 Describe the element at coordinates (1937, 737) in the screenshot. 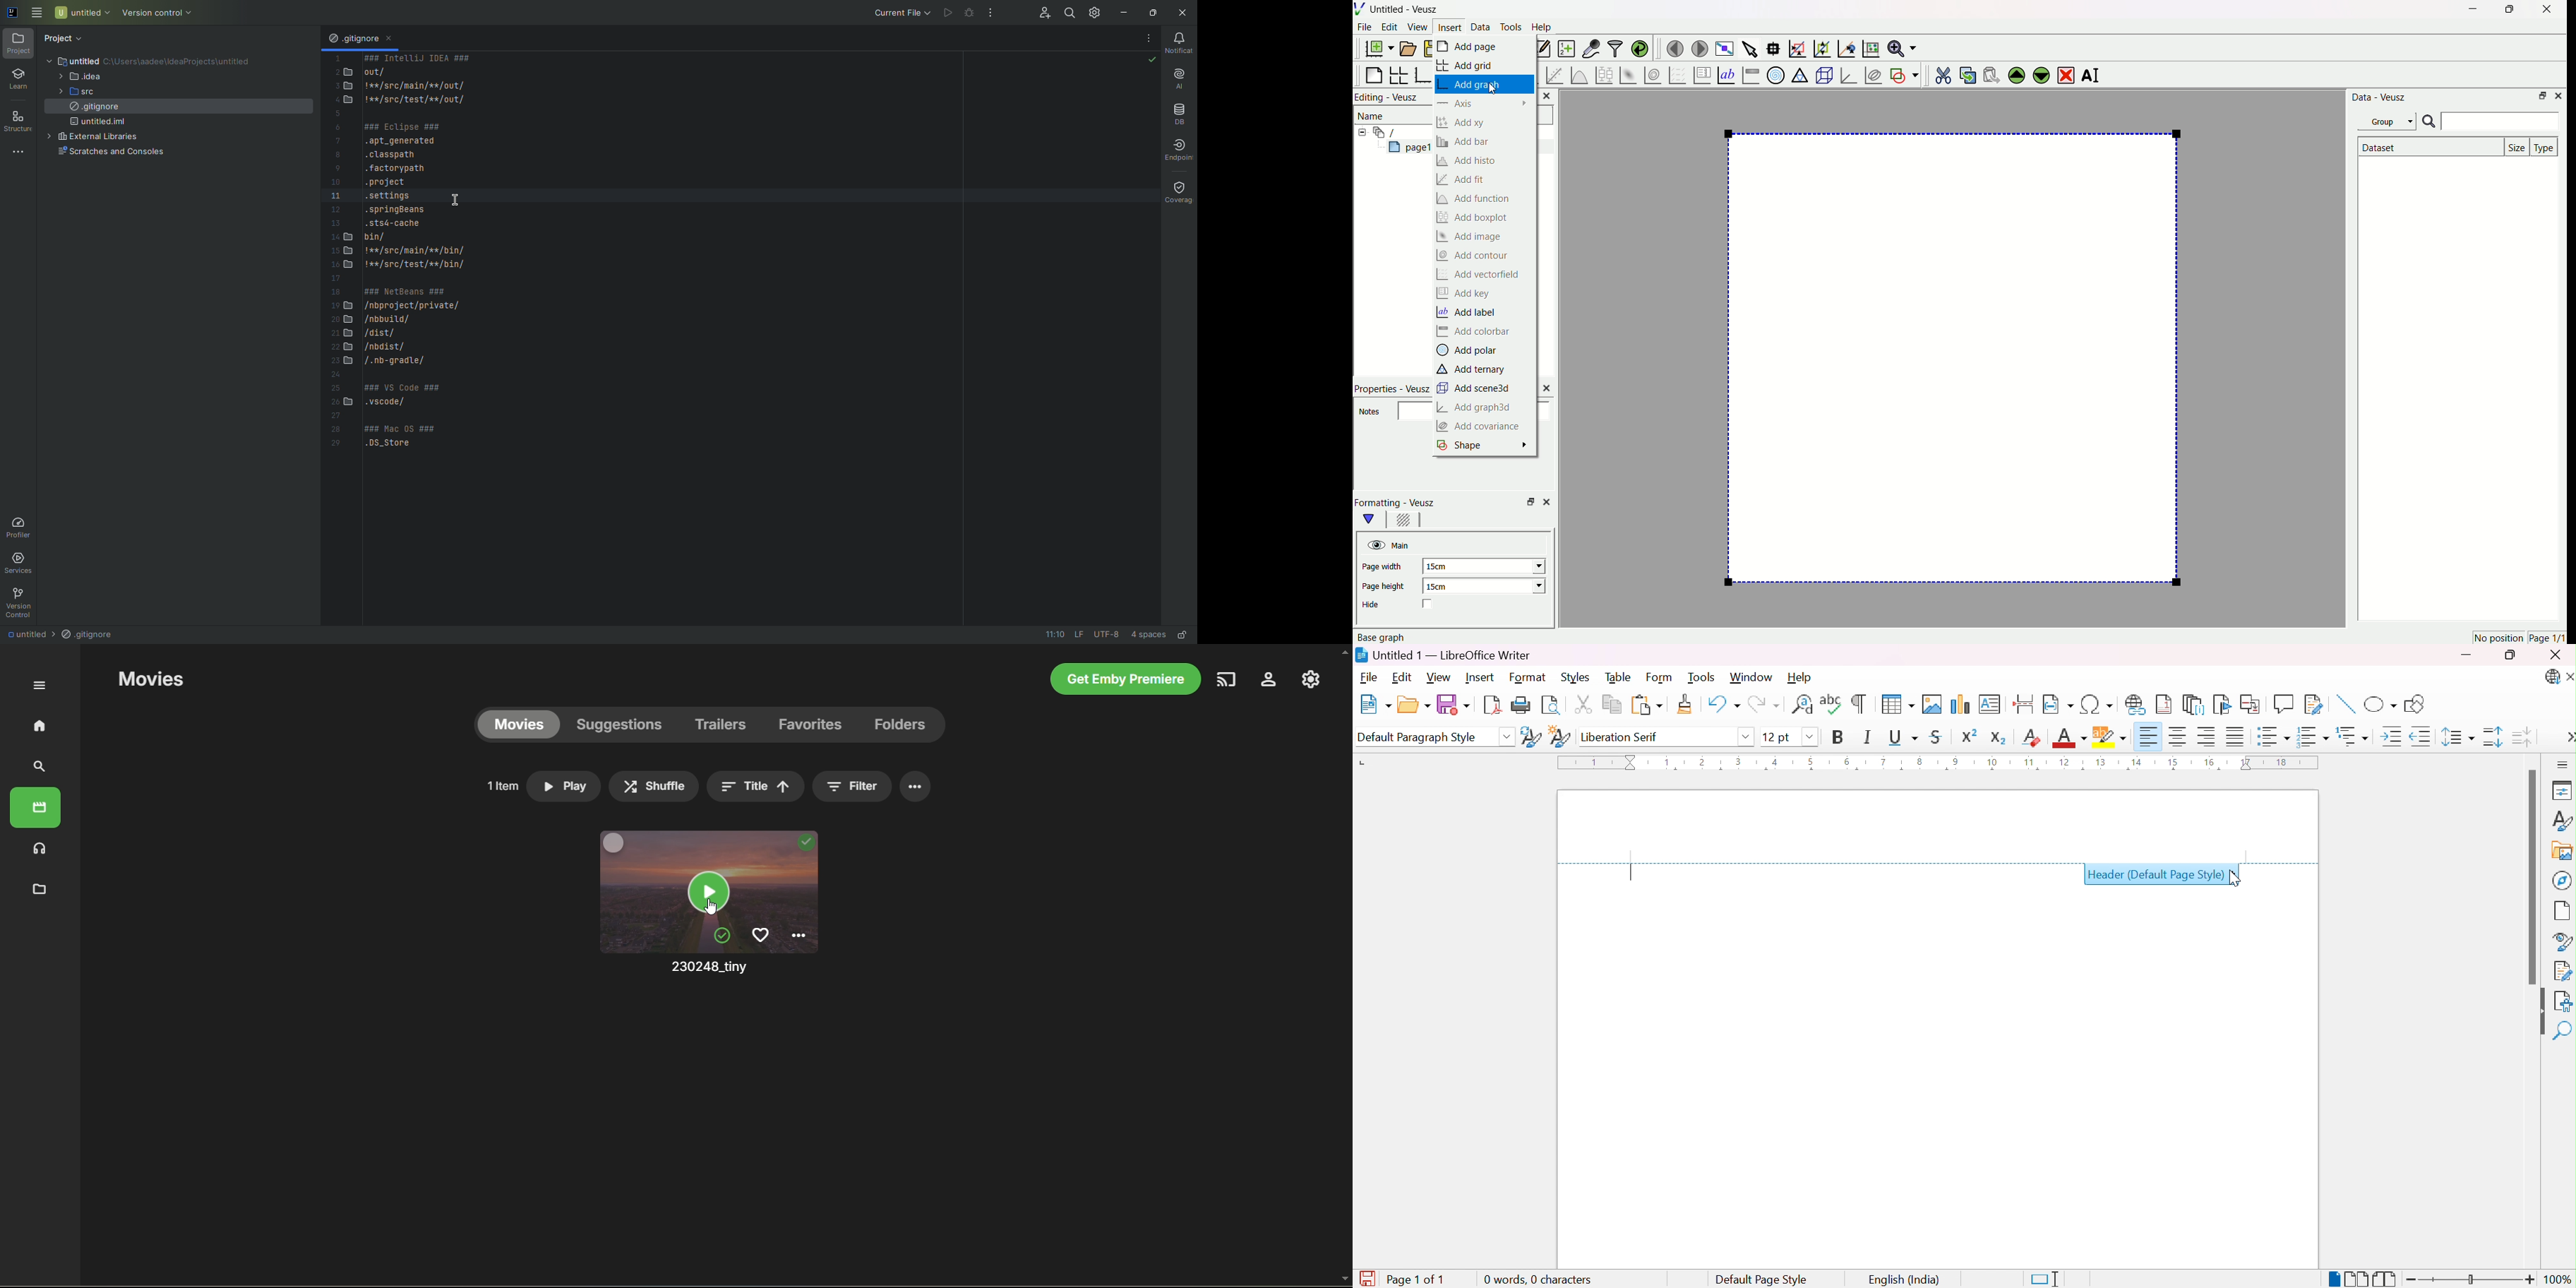

I see `Strikethrough` at that location.